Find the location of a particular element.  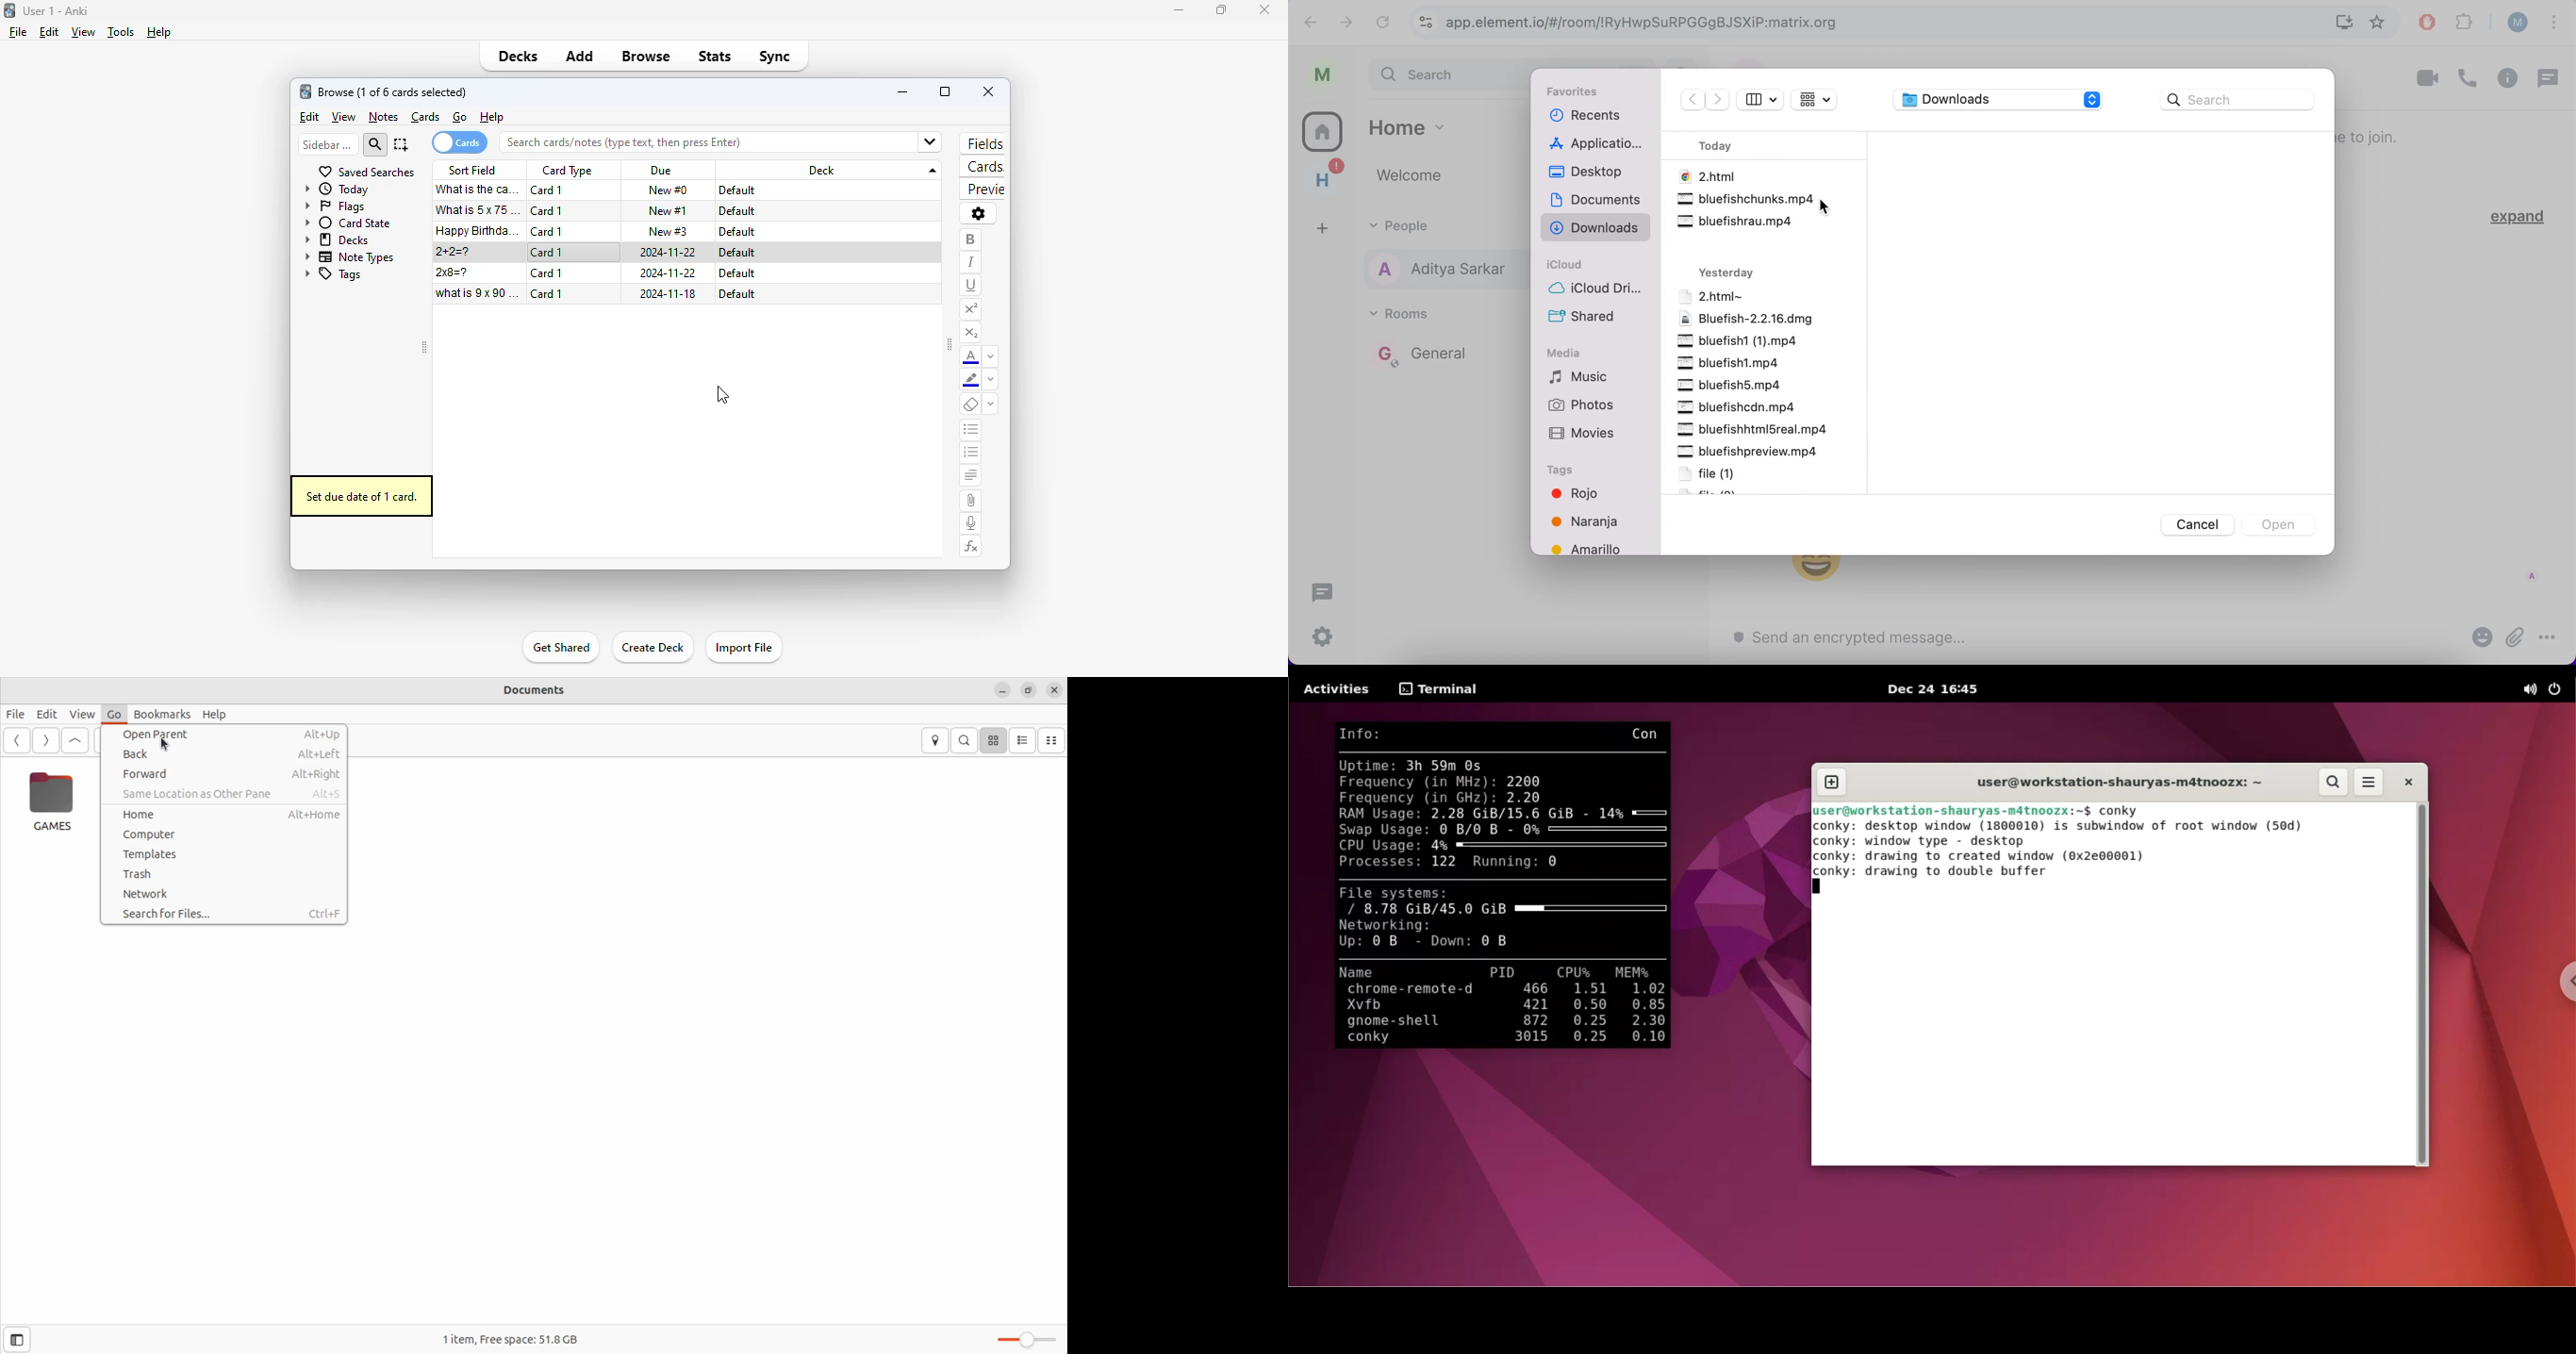

note types is located at coordinates (351, 256).